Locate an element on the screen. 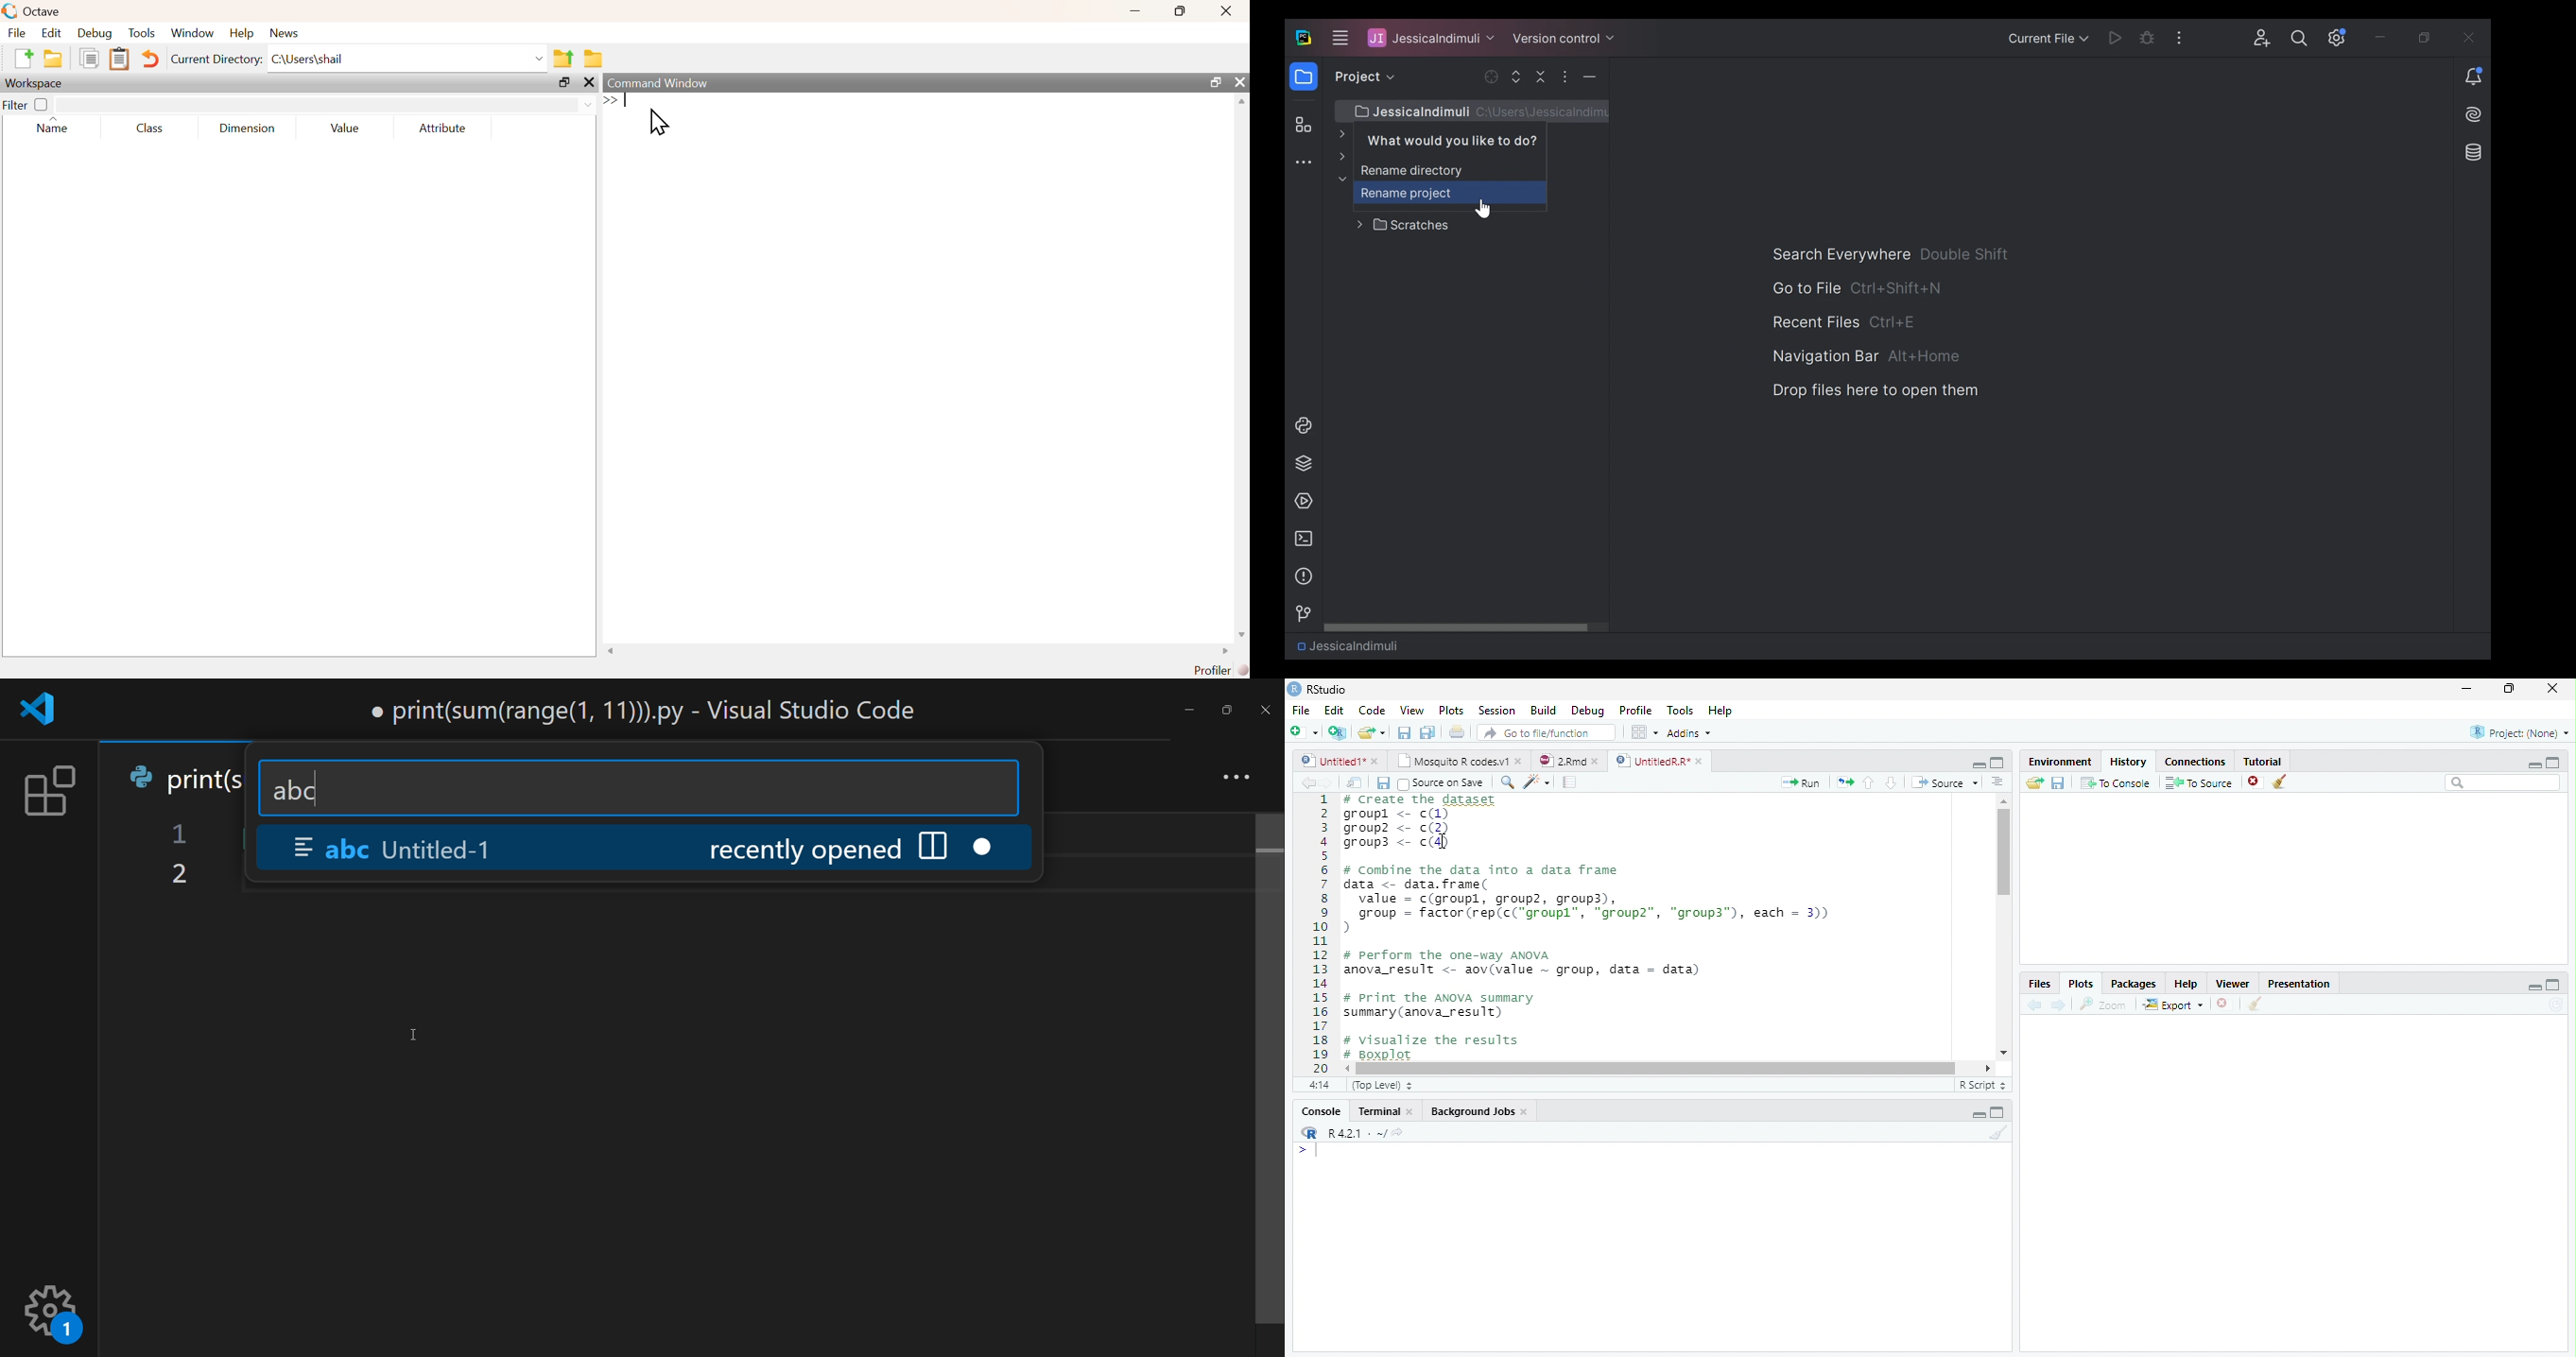  Delete file is located at coordinates (2256, 782).